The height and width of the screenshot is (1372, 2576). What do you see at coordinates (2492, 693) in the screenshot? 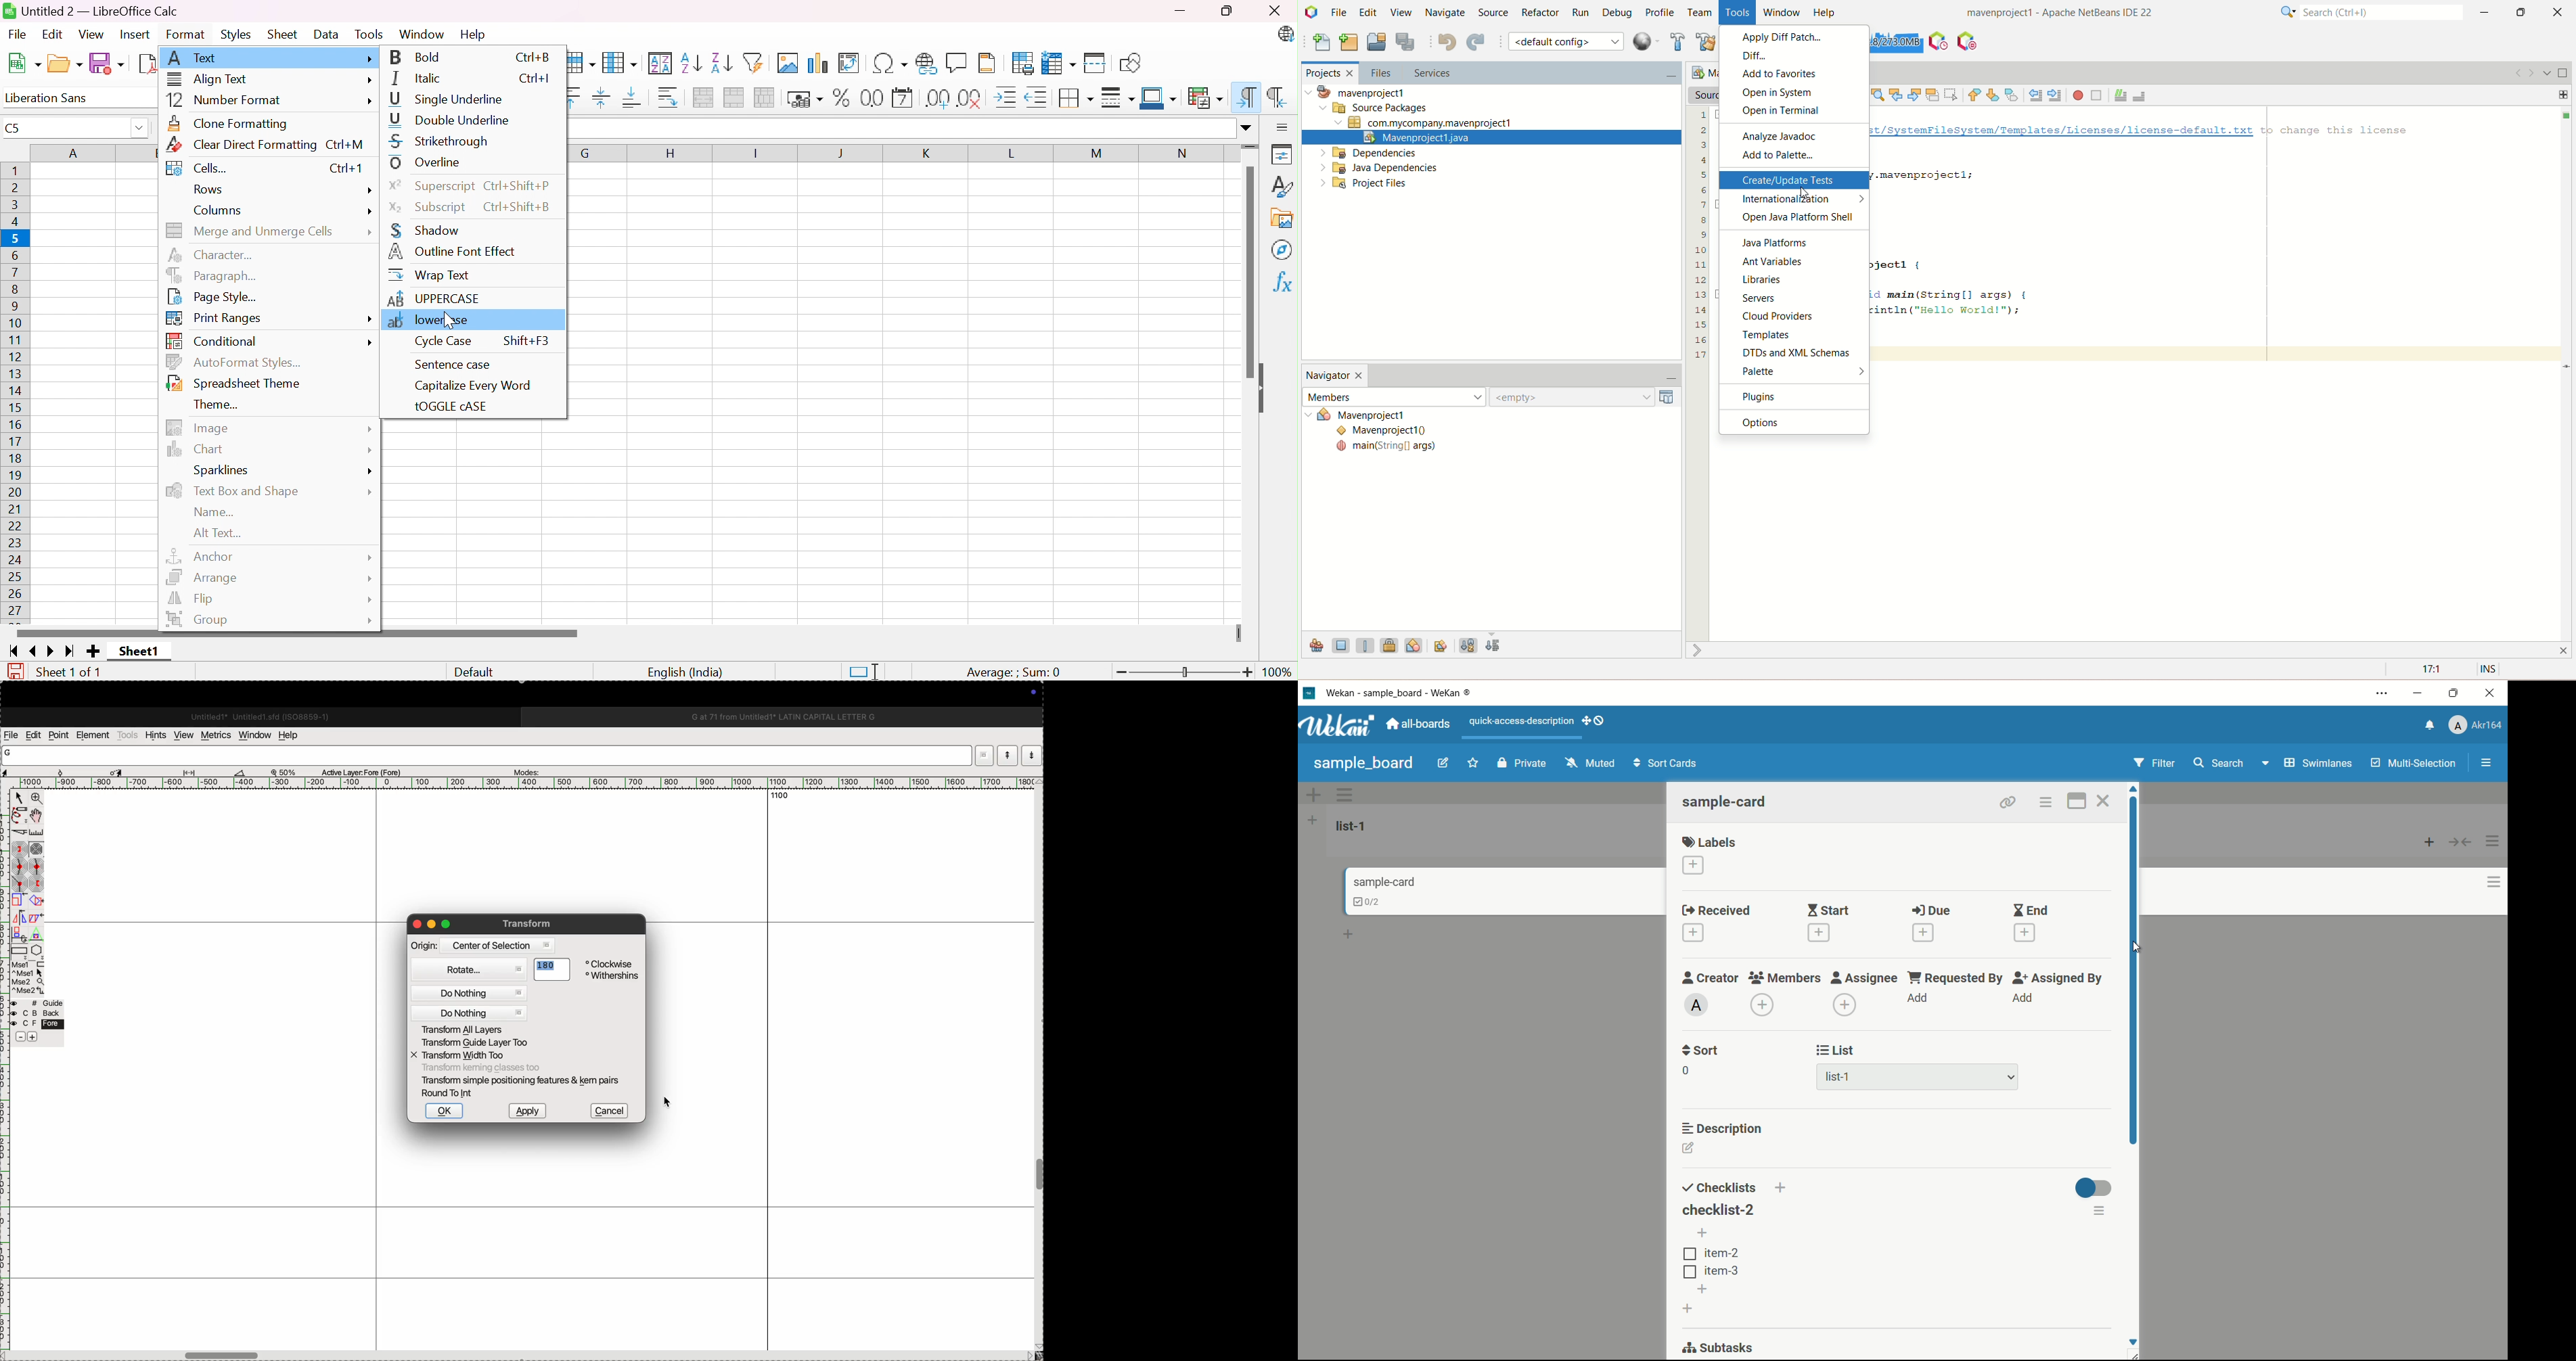
I see `close app` at bounding box center [2492, 693].